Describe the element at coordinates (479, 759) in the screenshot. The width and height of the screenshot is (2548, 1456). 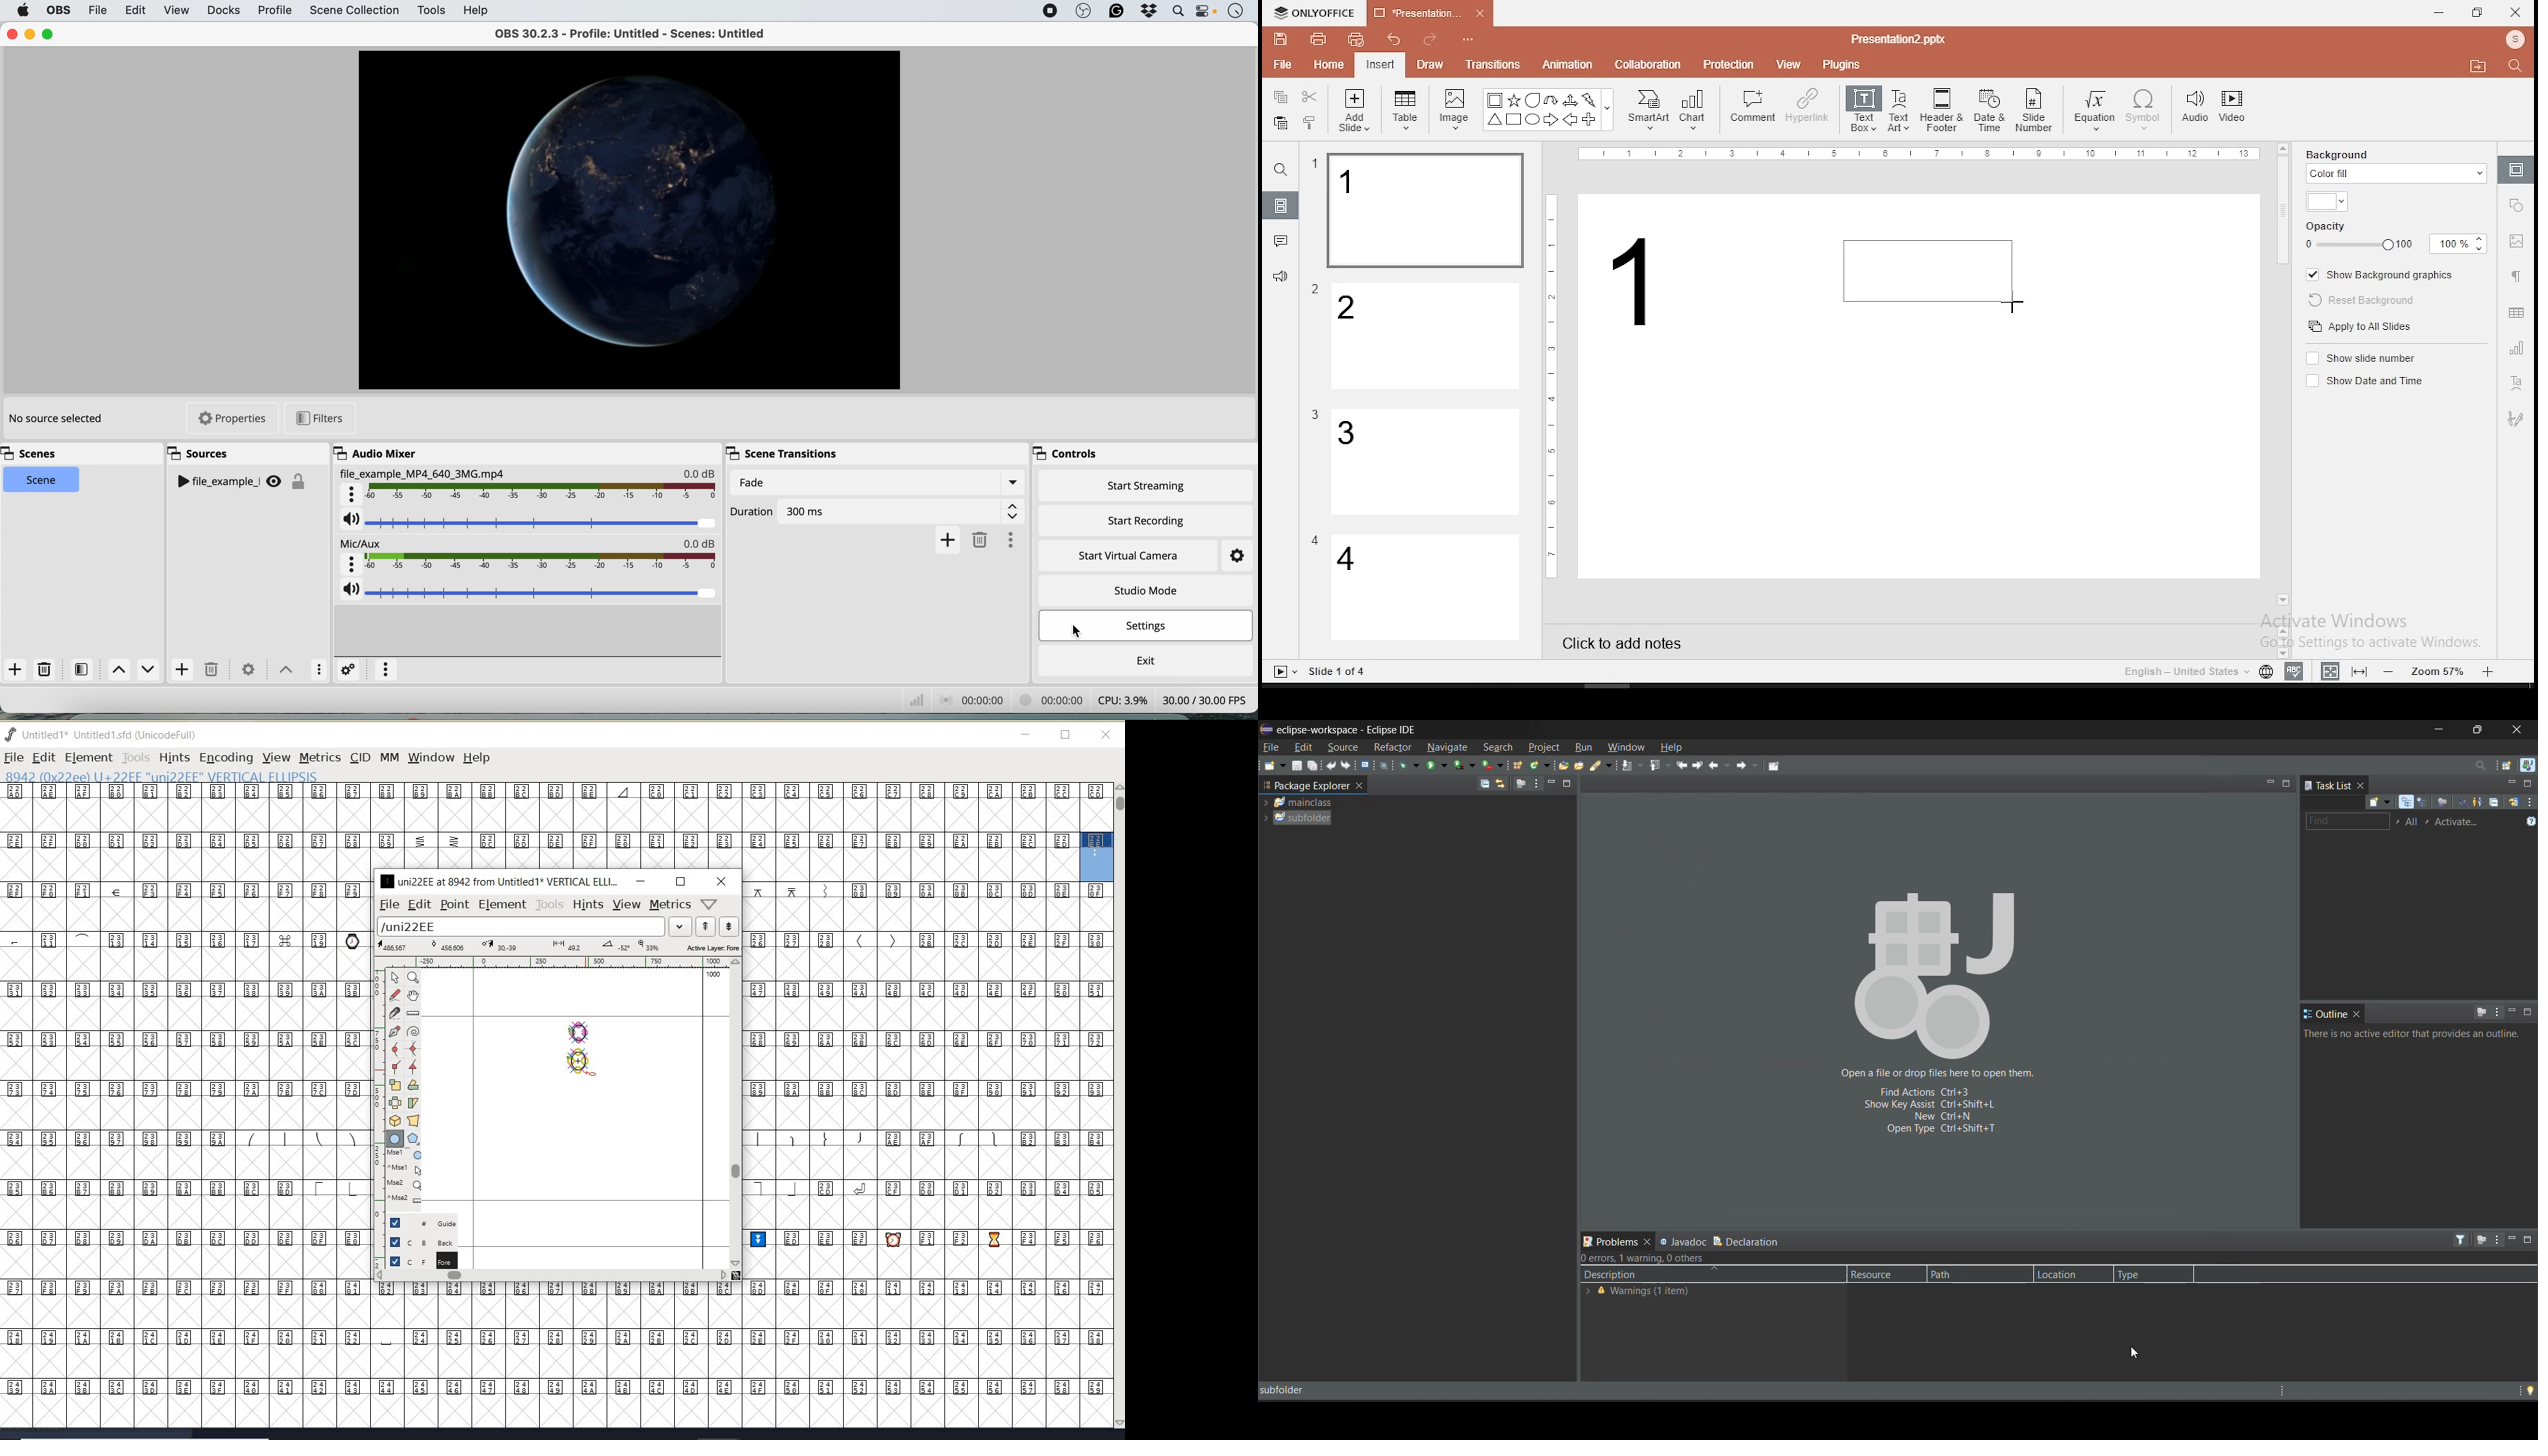
I see `help` at that location.